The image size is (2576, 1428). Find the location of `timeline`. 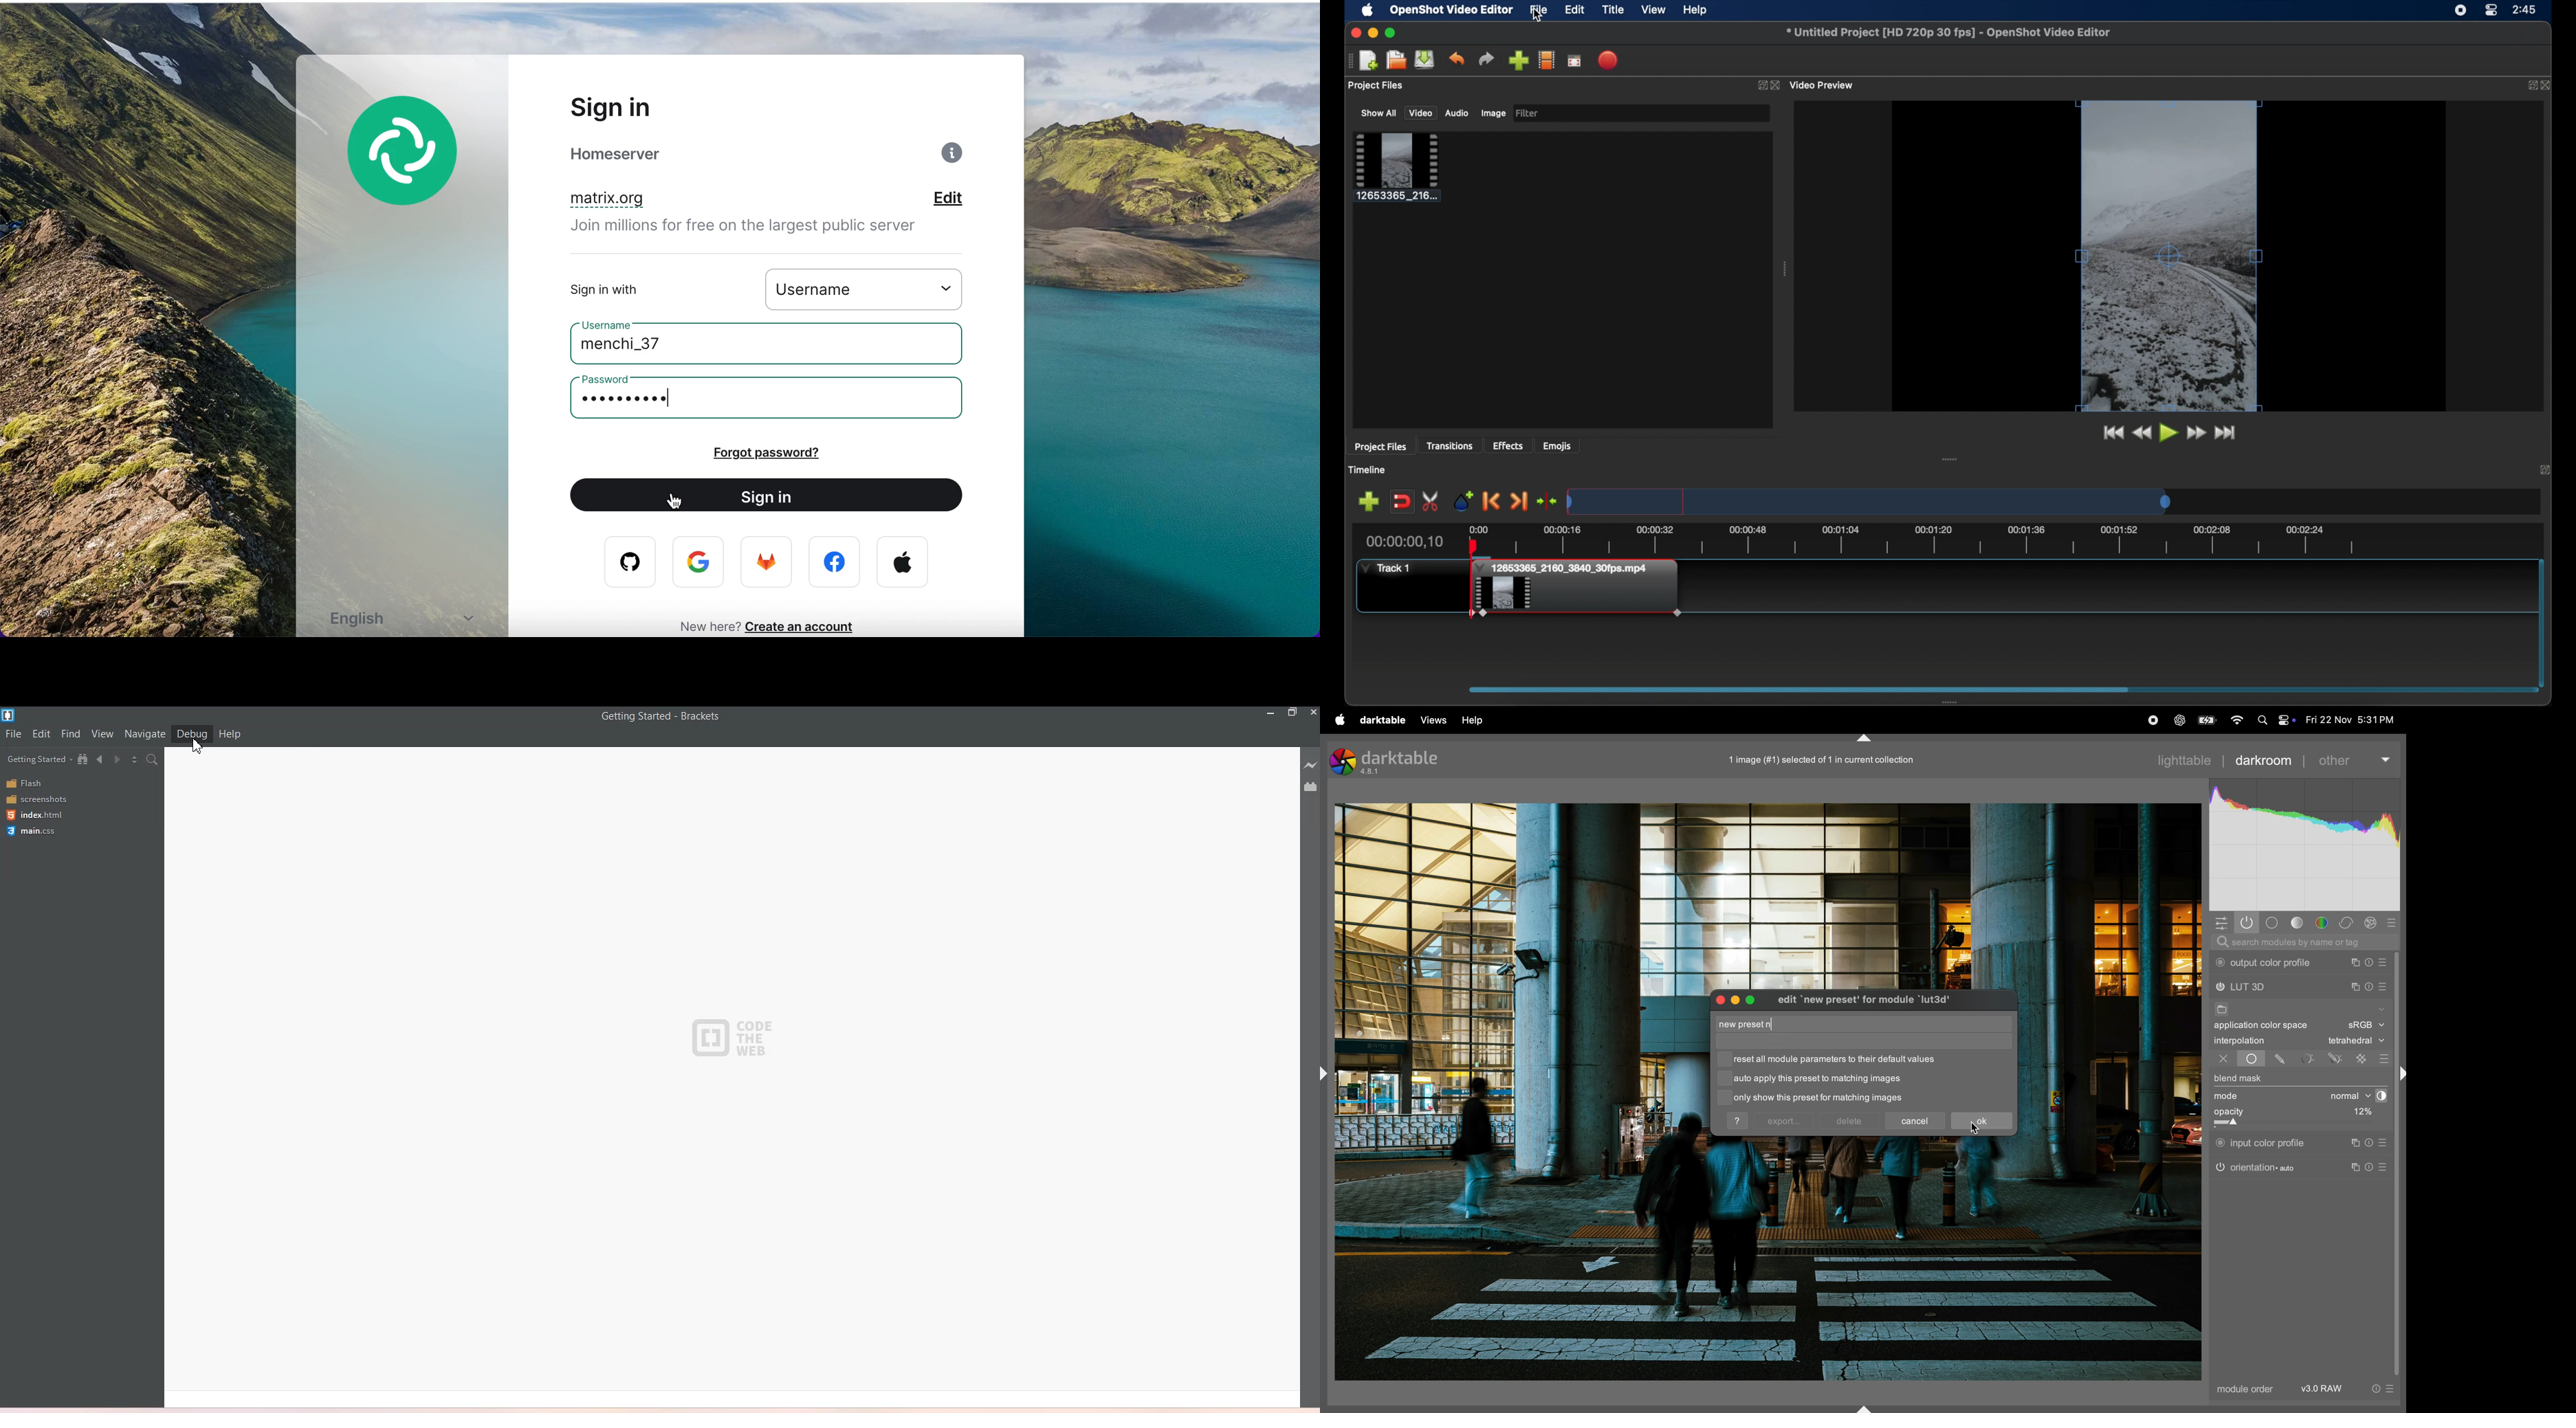

timeline is located at coordinates (1370, 470).